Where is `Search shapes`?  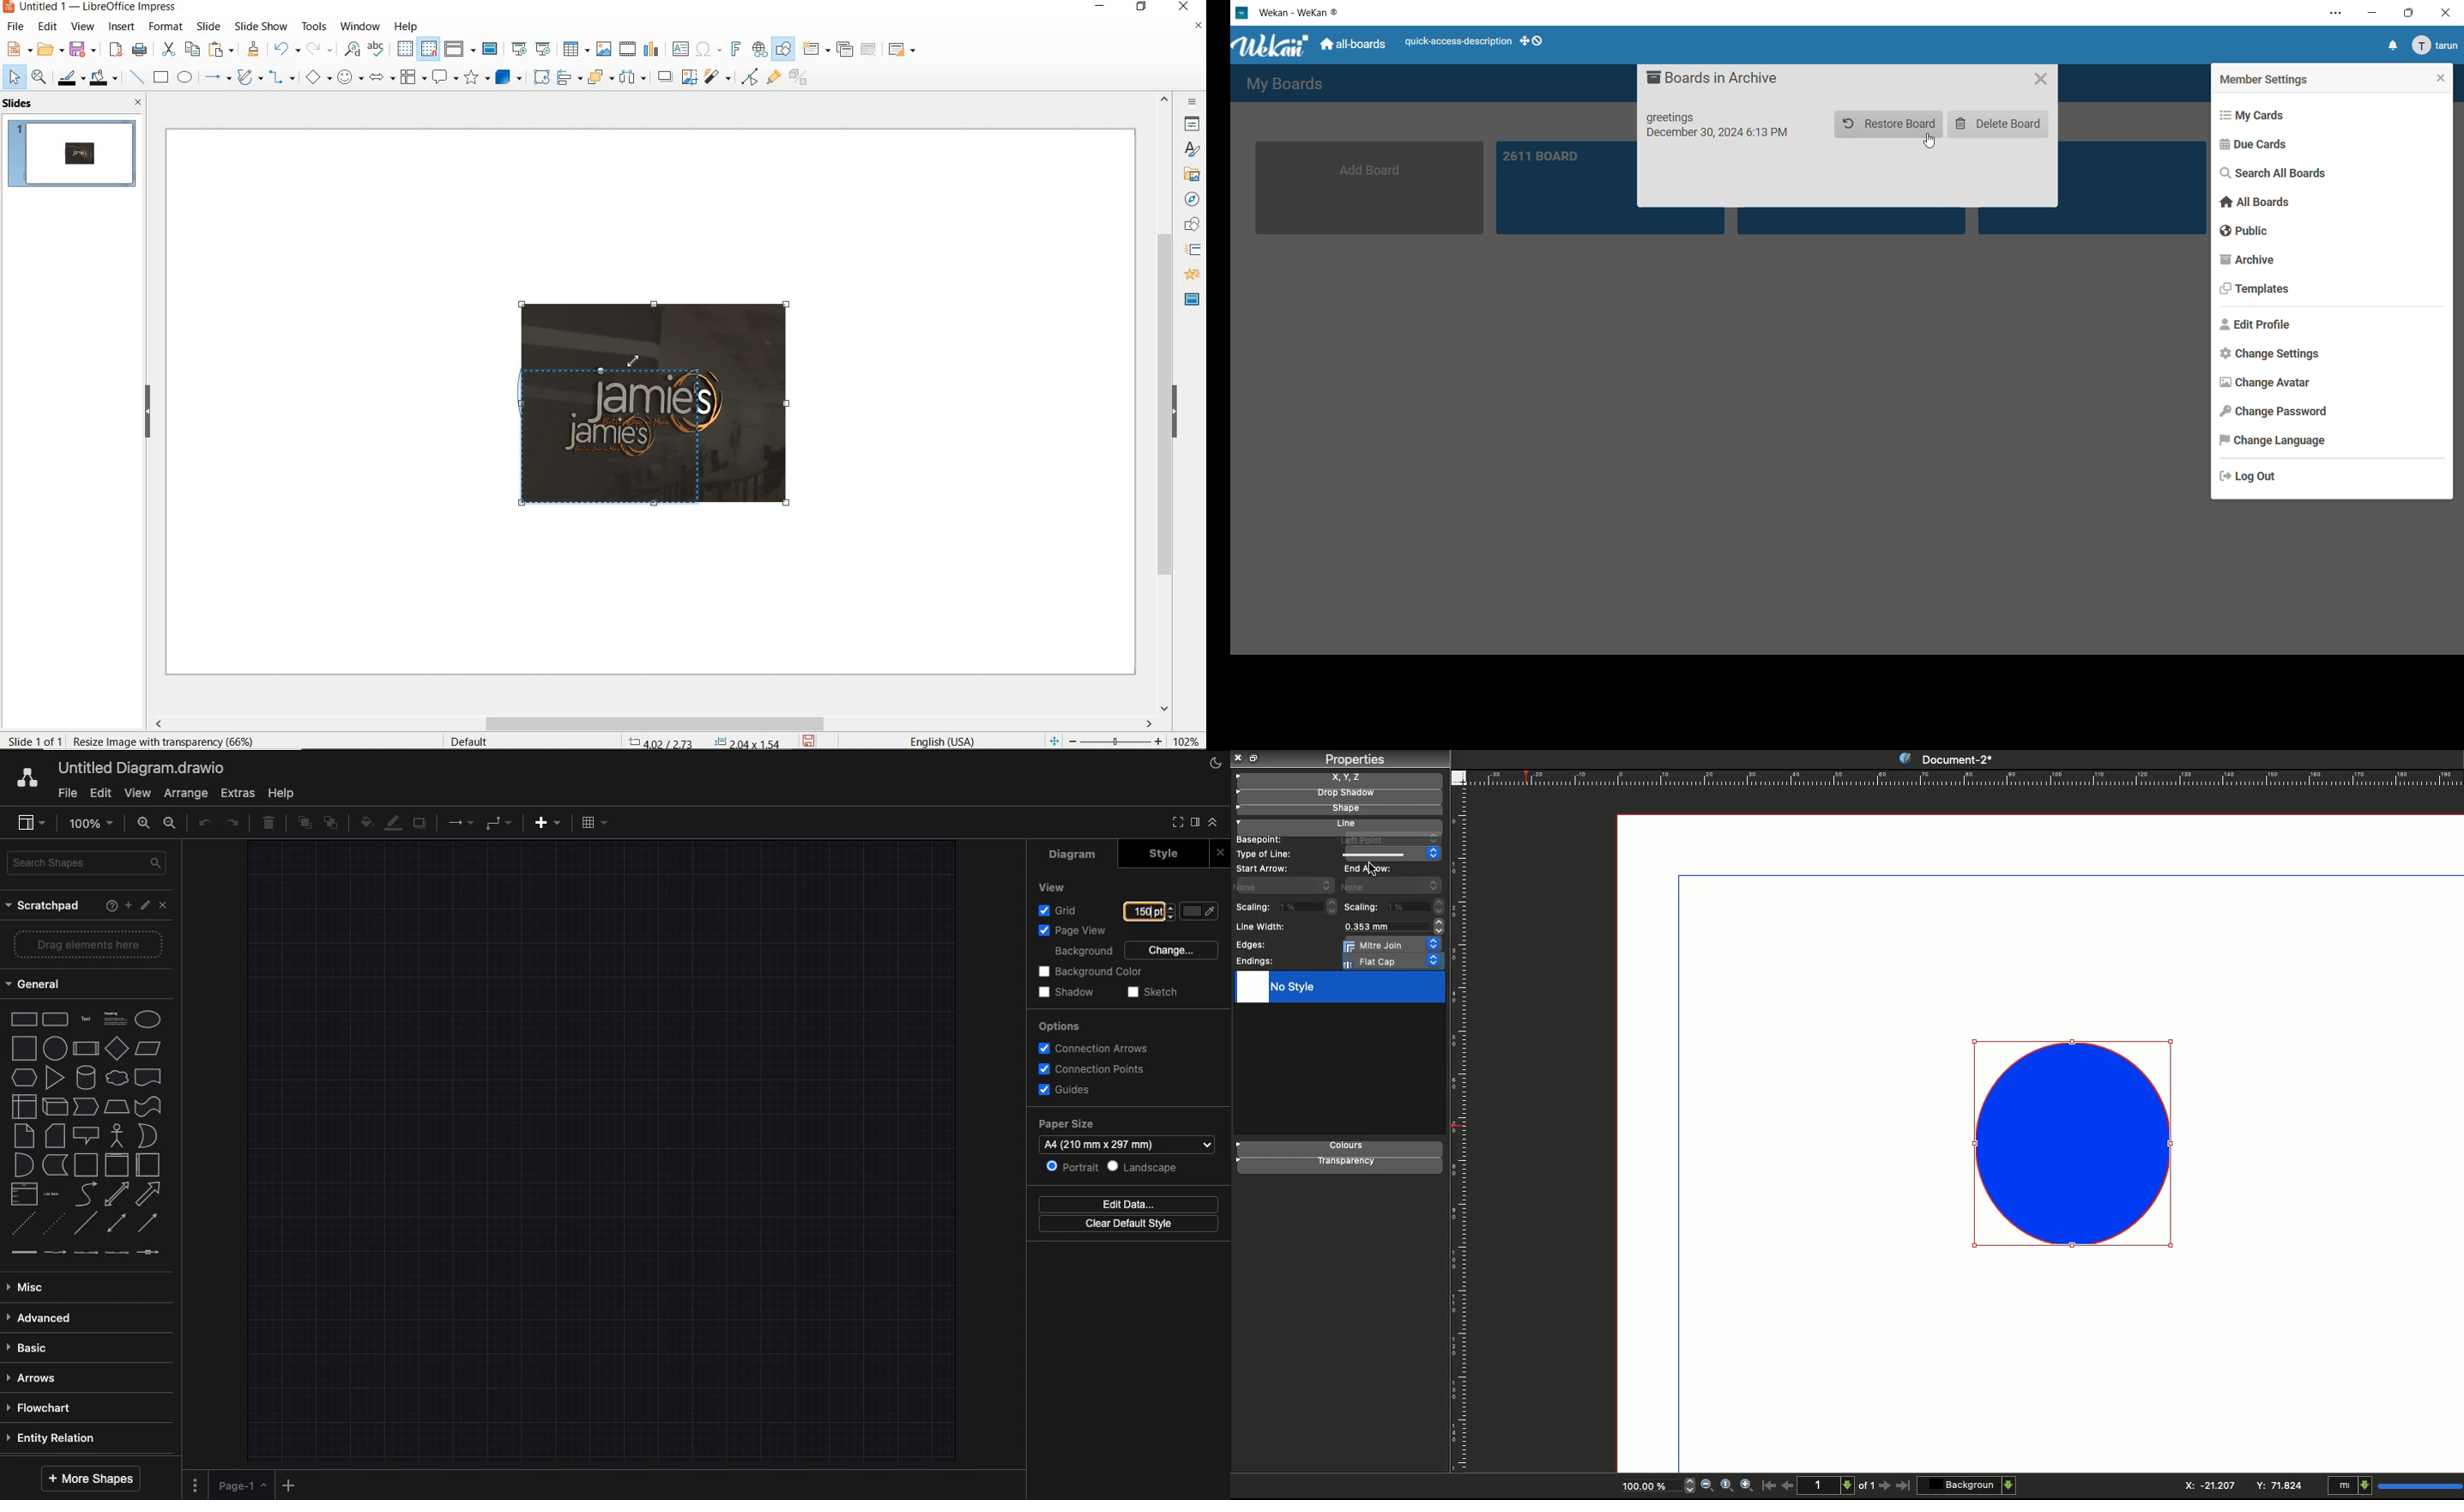 Search shapes is located at coordinates (86, 864).